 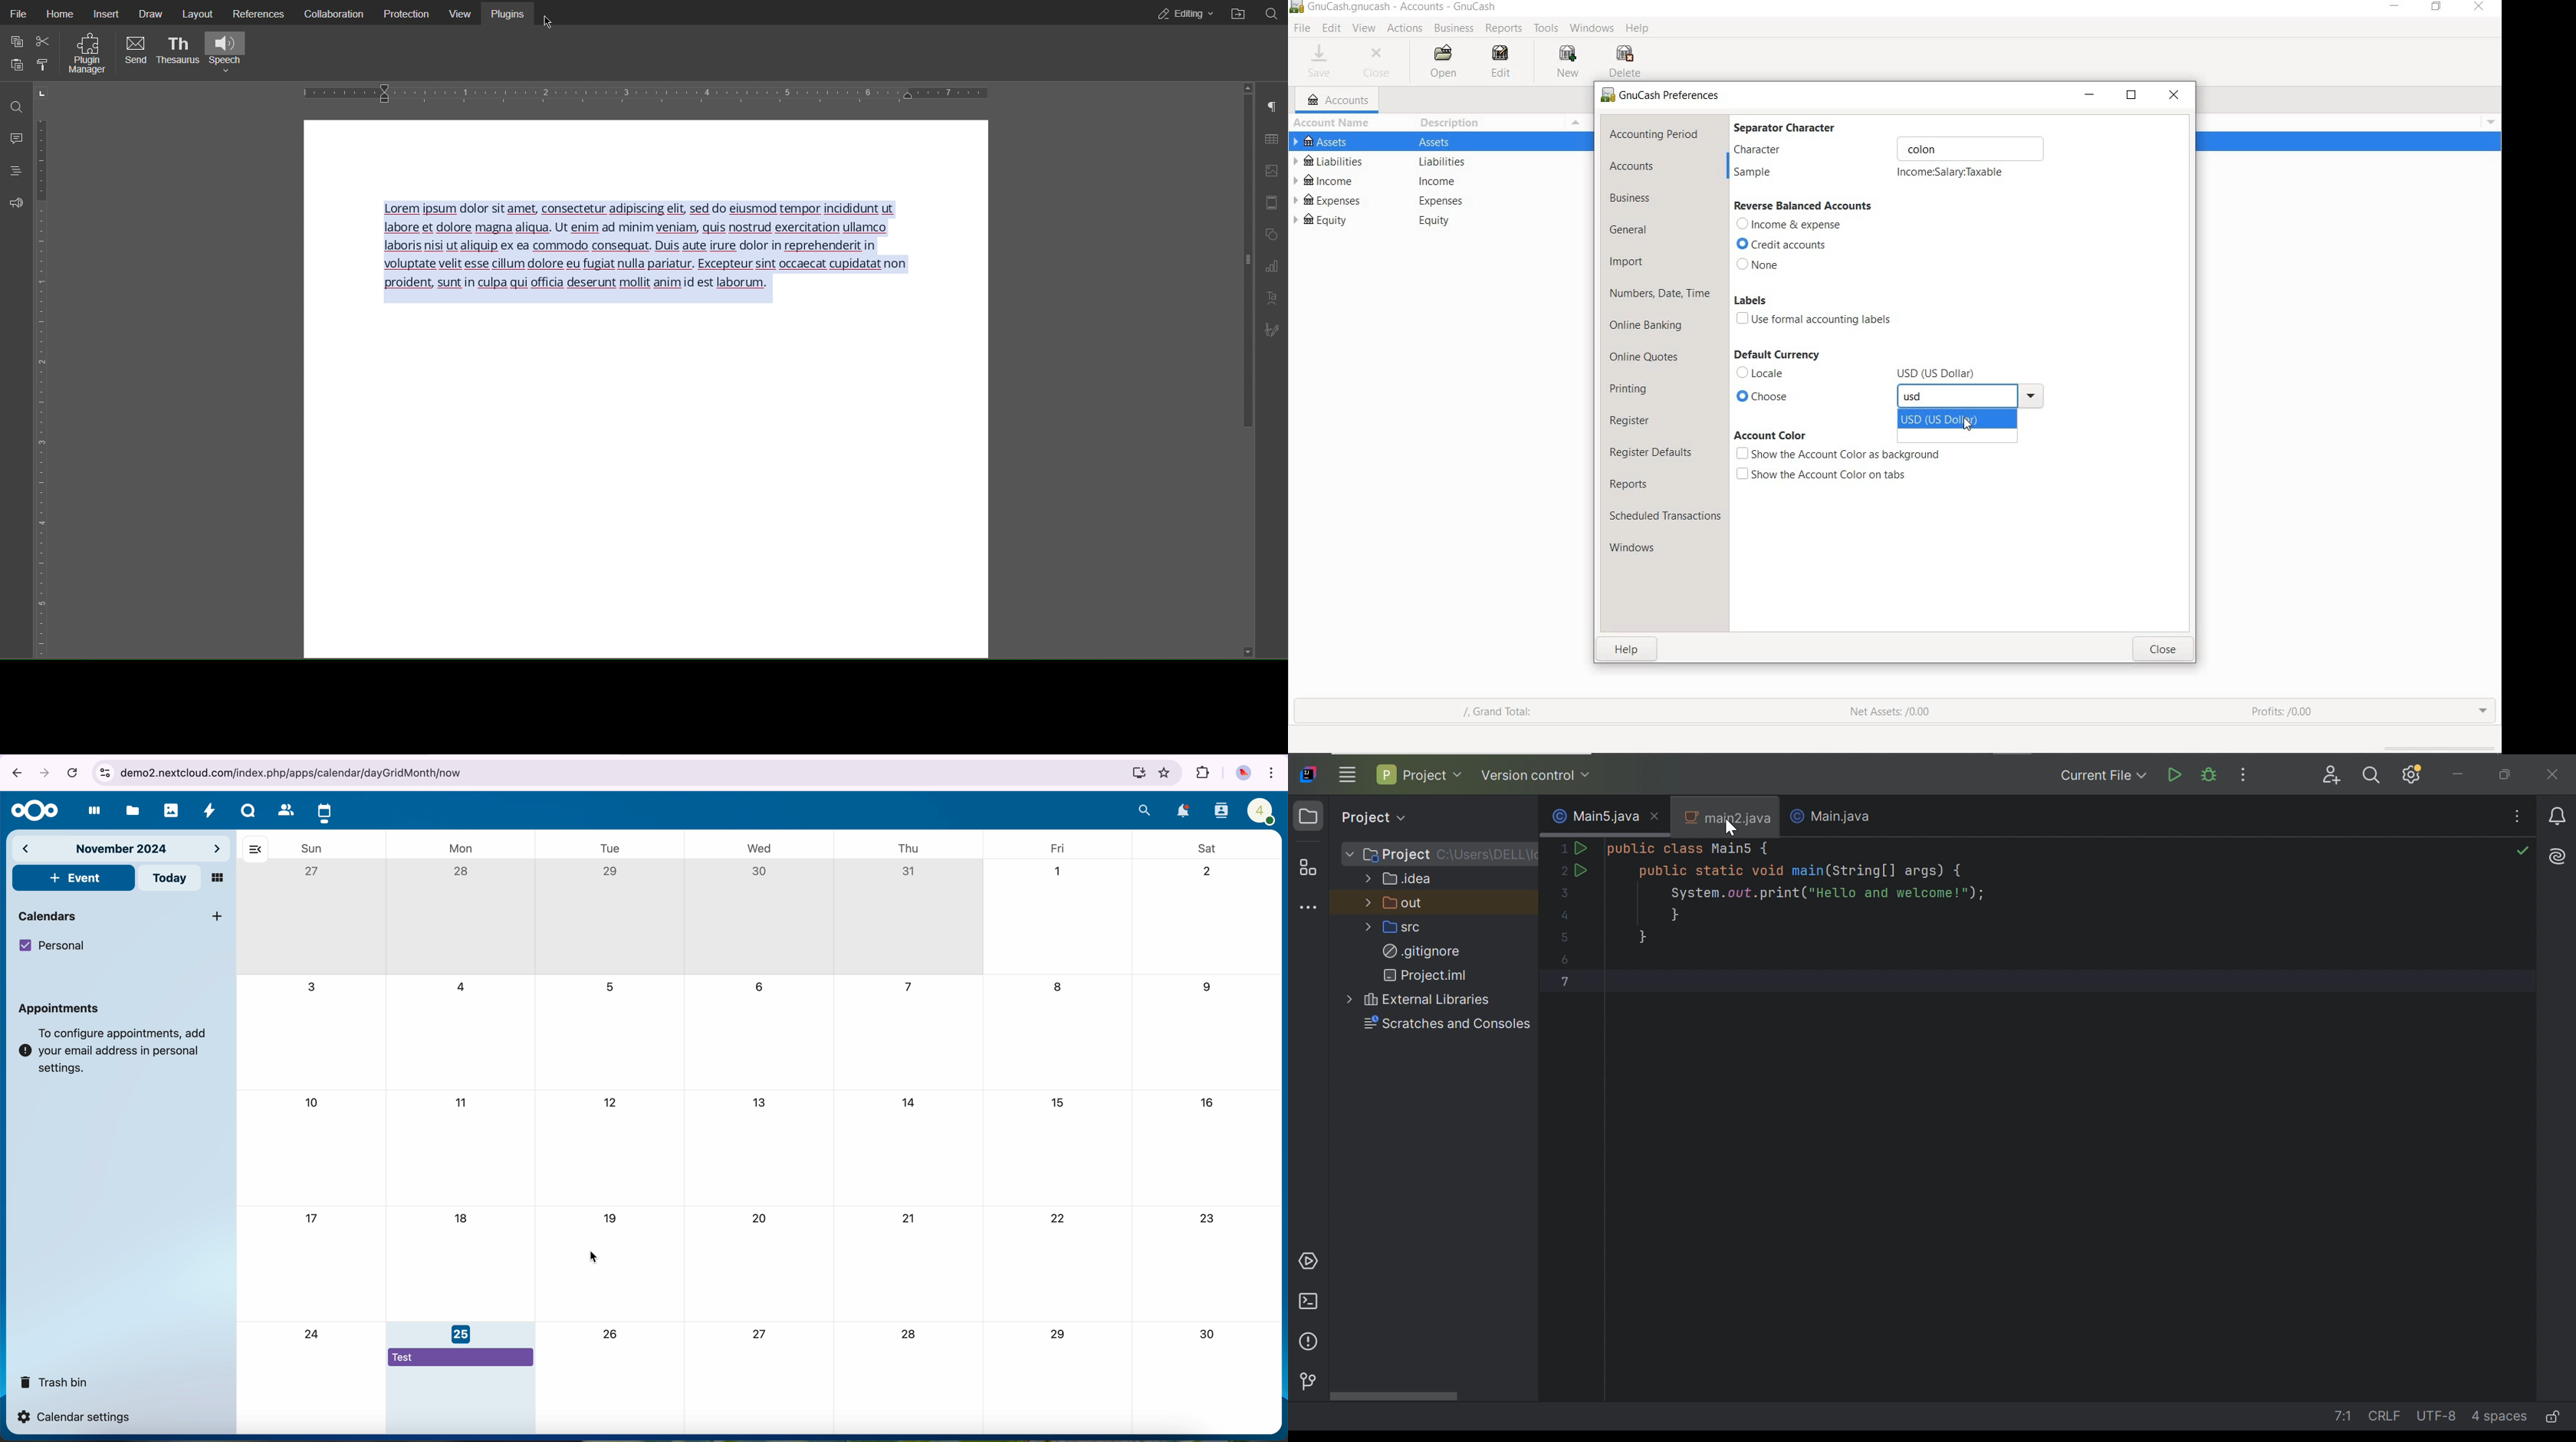 I want to click on DELETE, so click(x=1629, y=61).